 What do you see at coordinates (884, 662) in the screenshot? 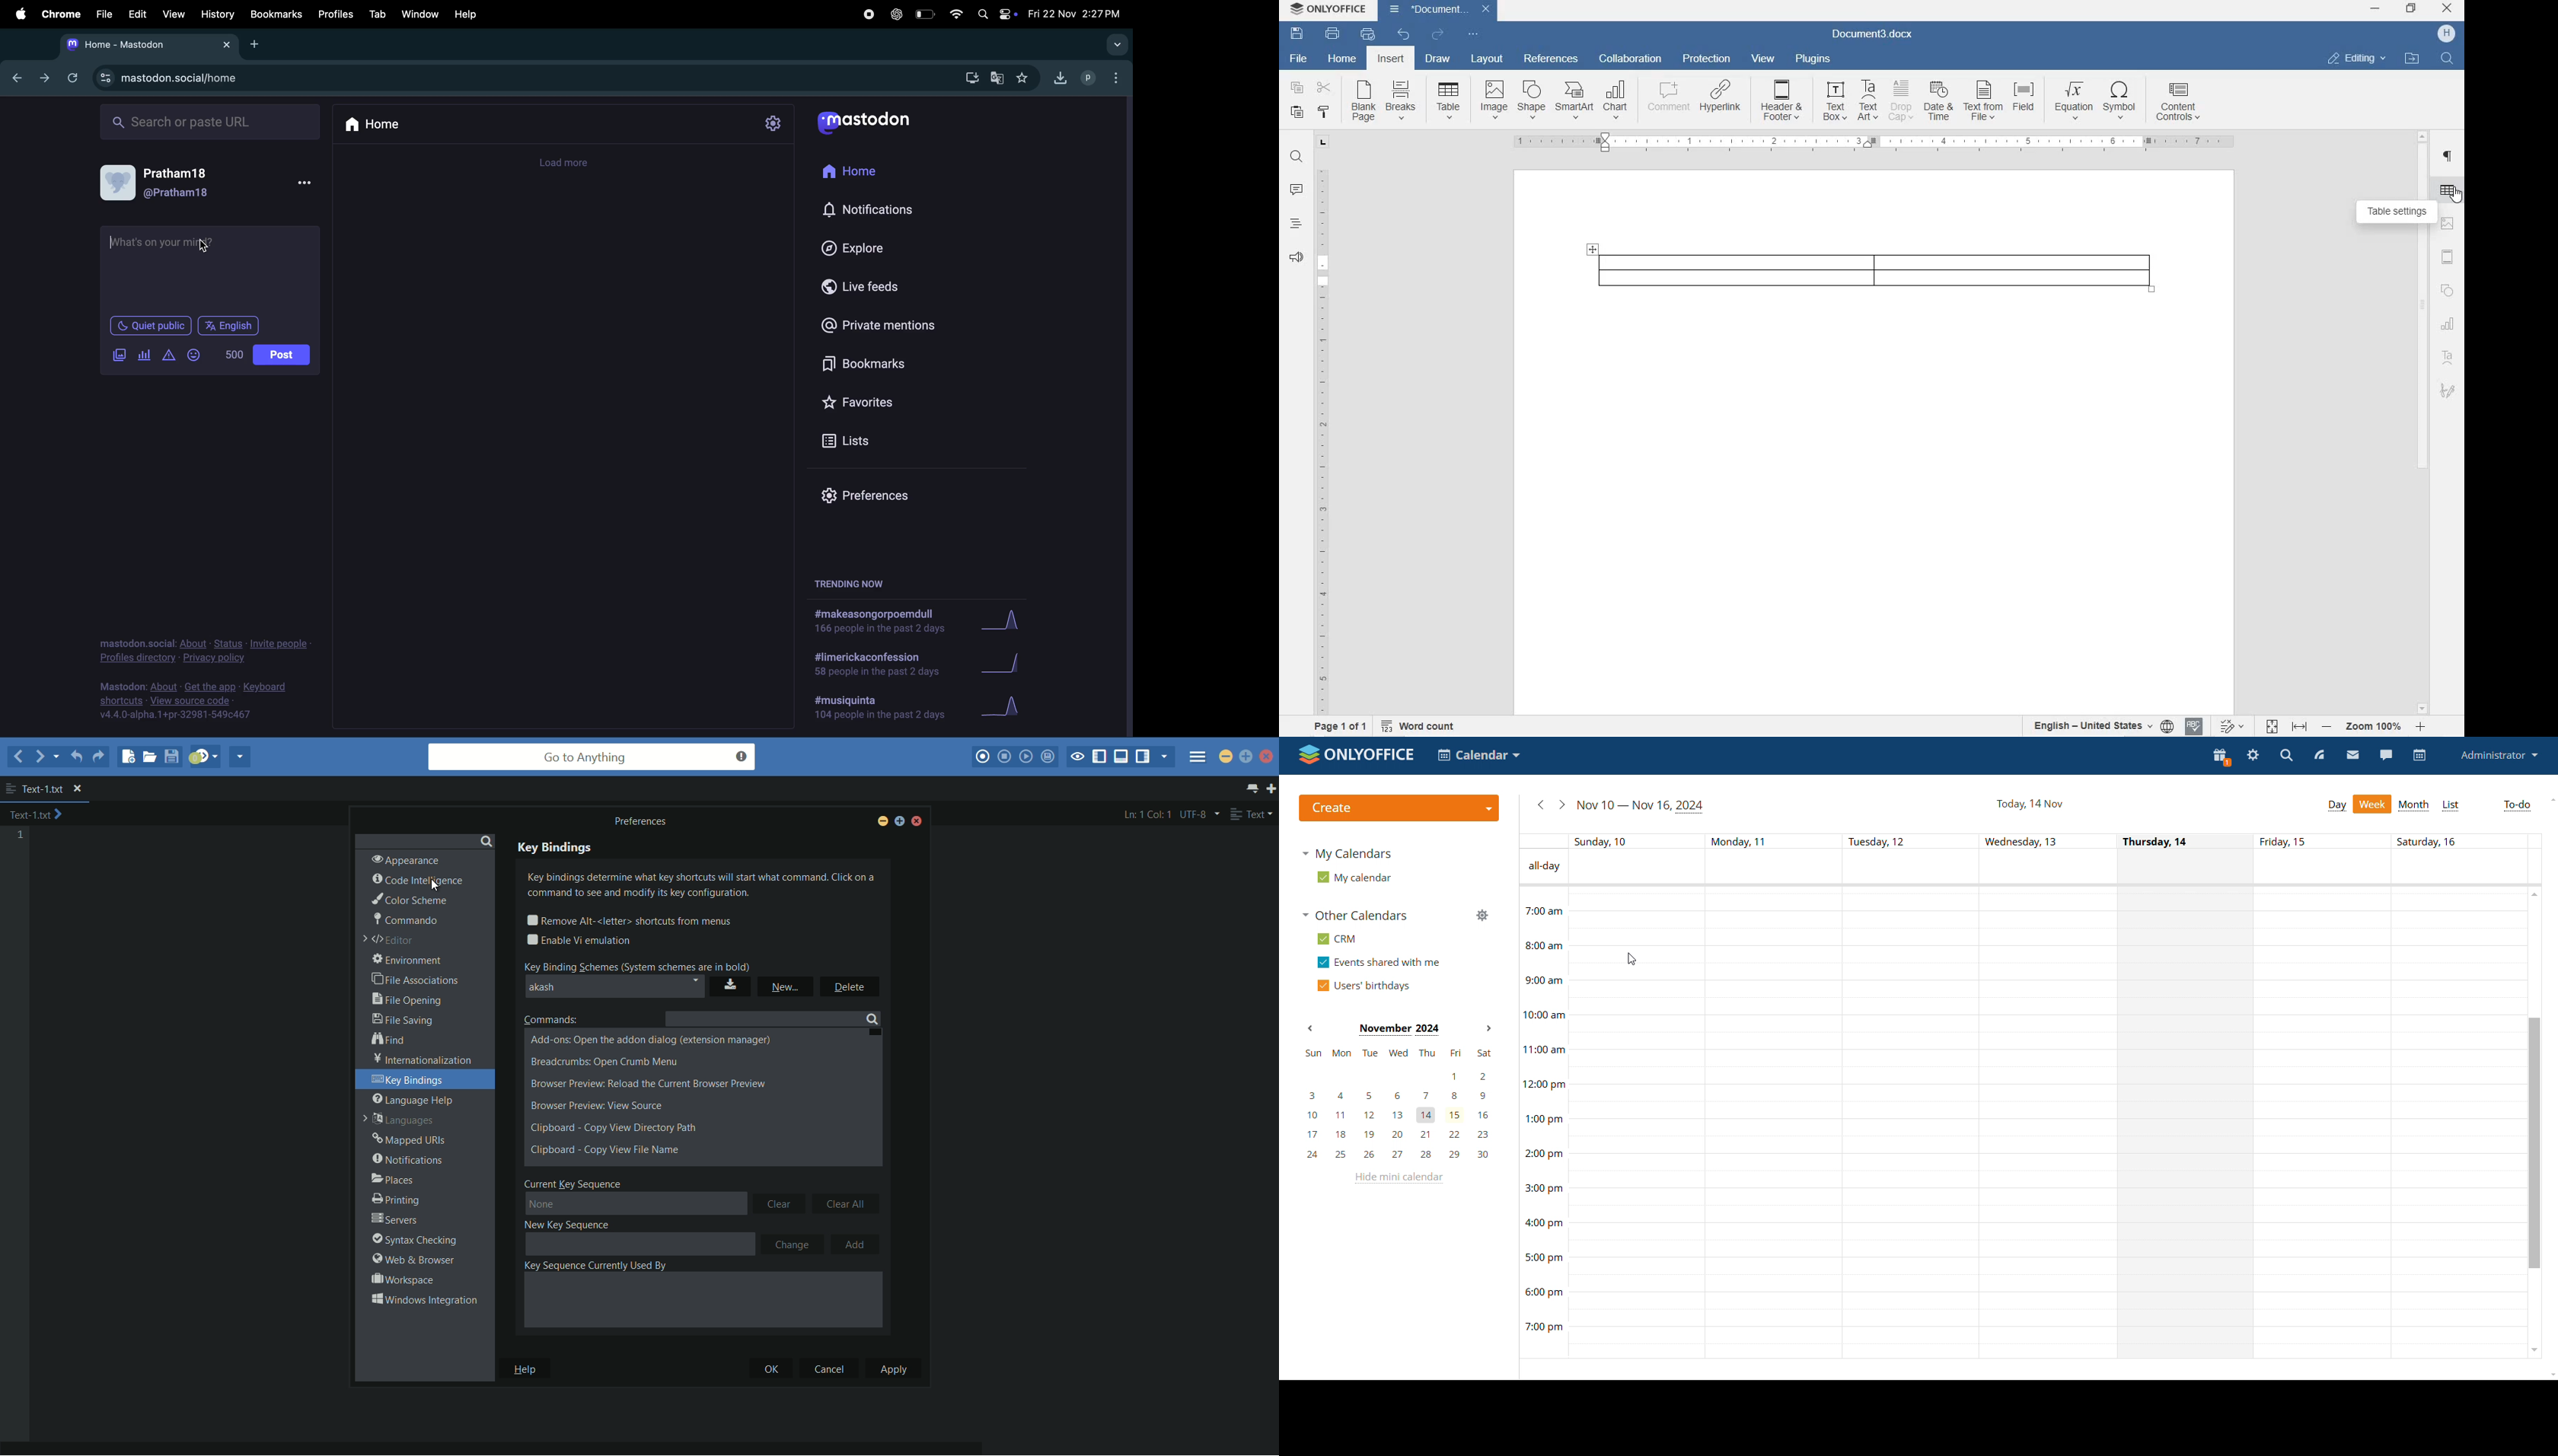
I see `limerick confession` at bounding box center [884, 662].